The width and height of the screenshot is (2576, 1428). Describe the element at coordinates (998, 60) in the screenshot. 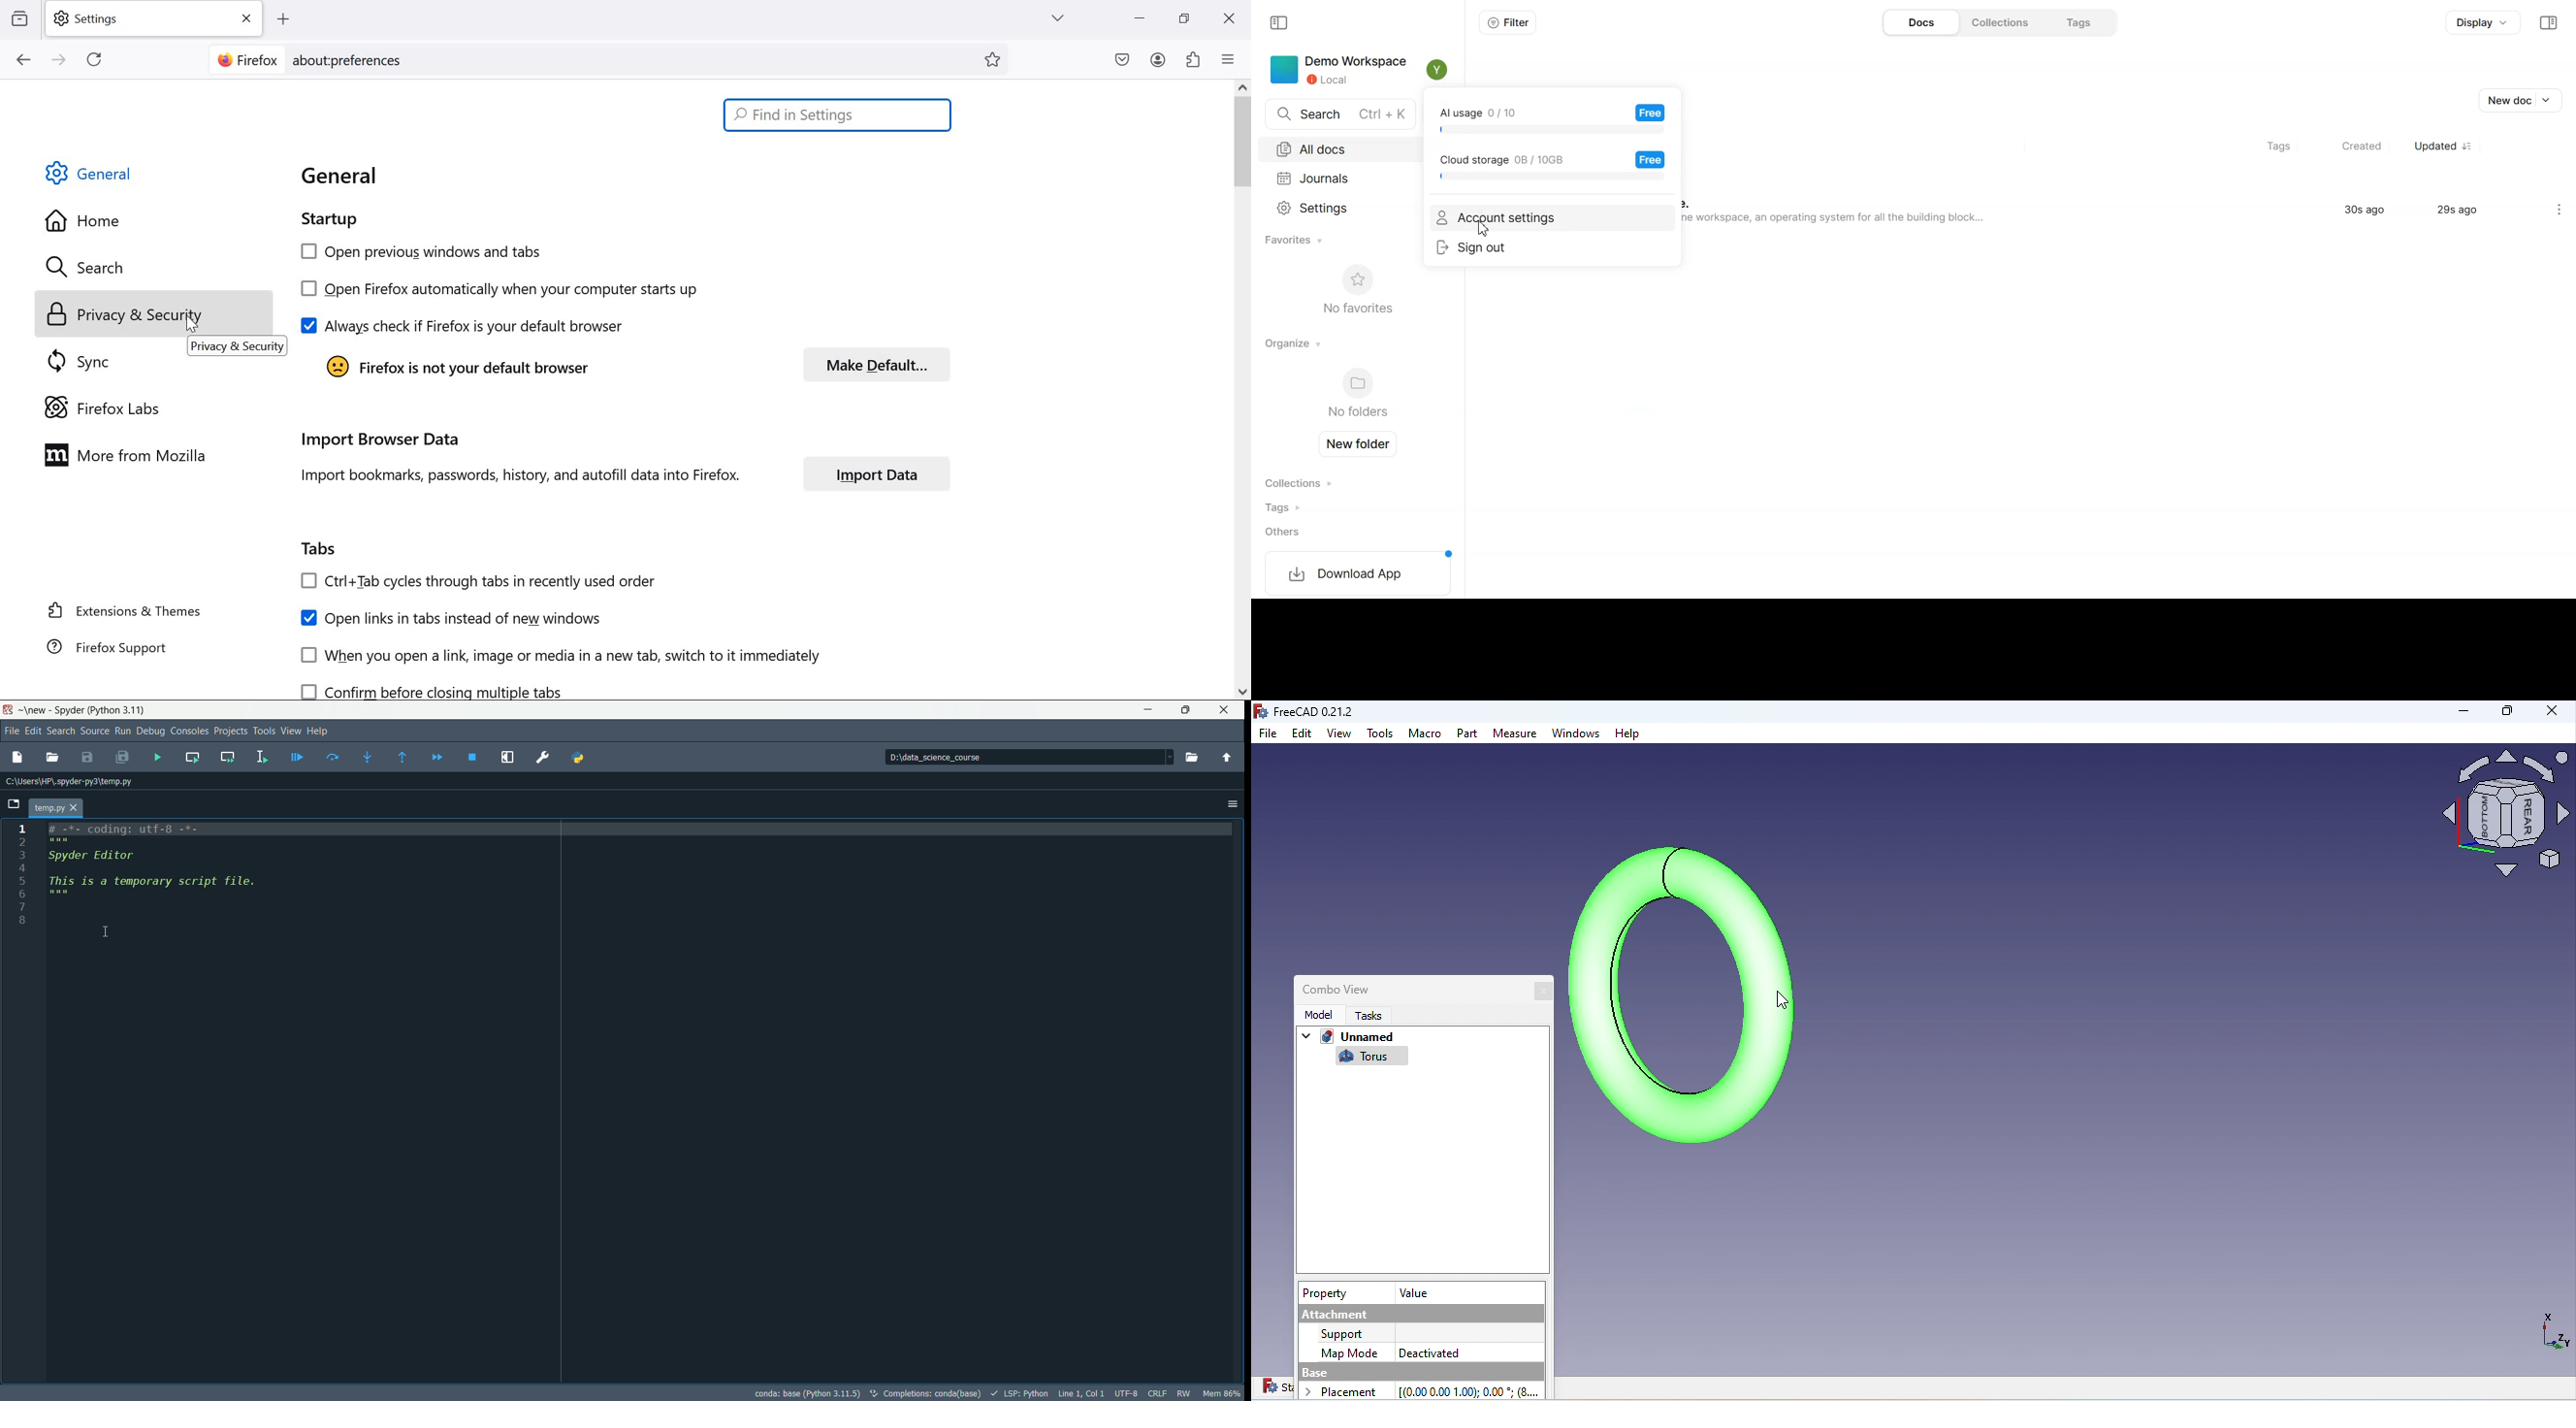

I see `bookmark this page` at that location.